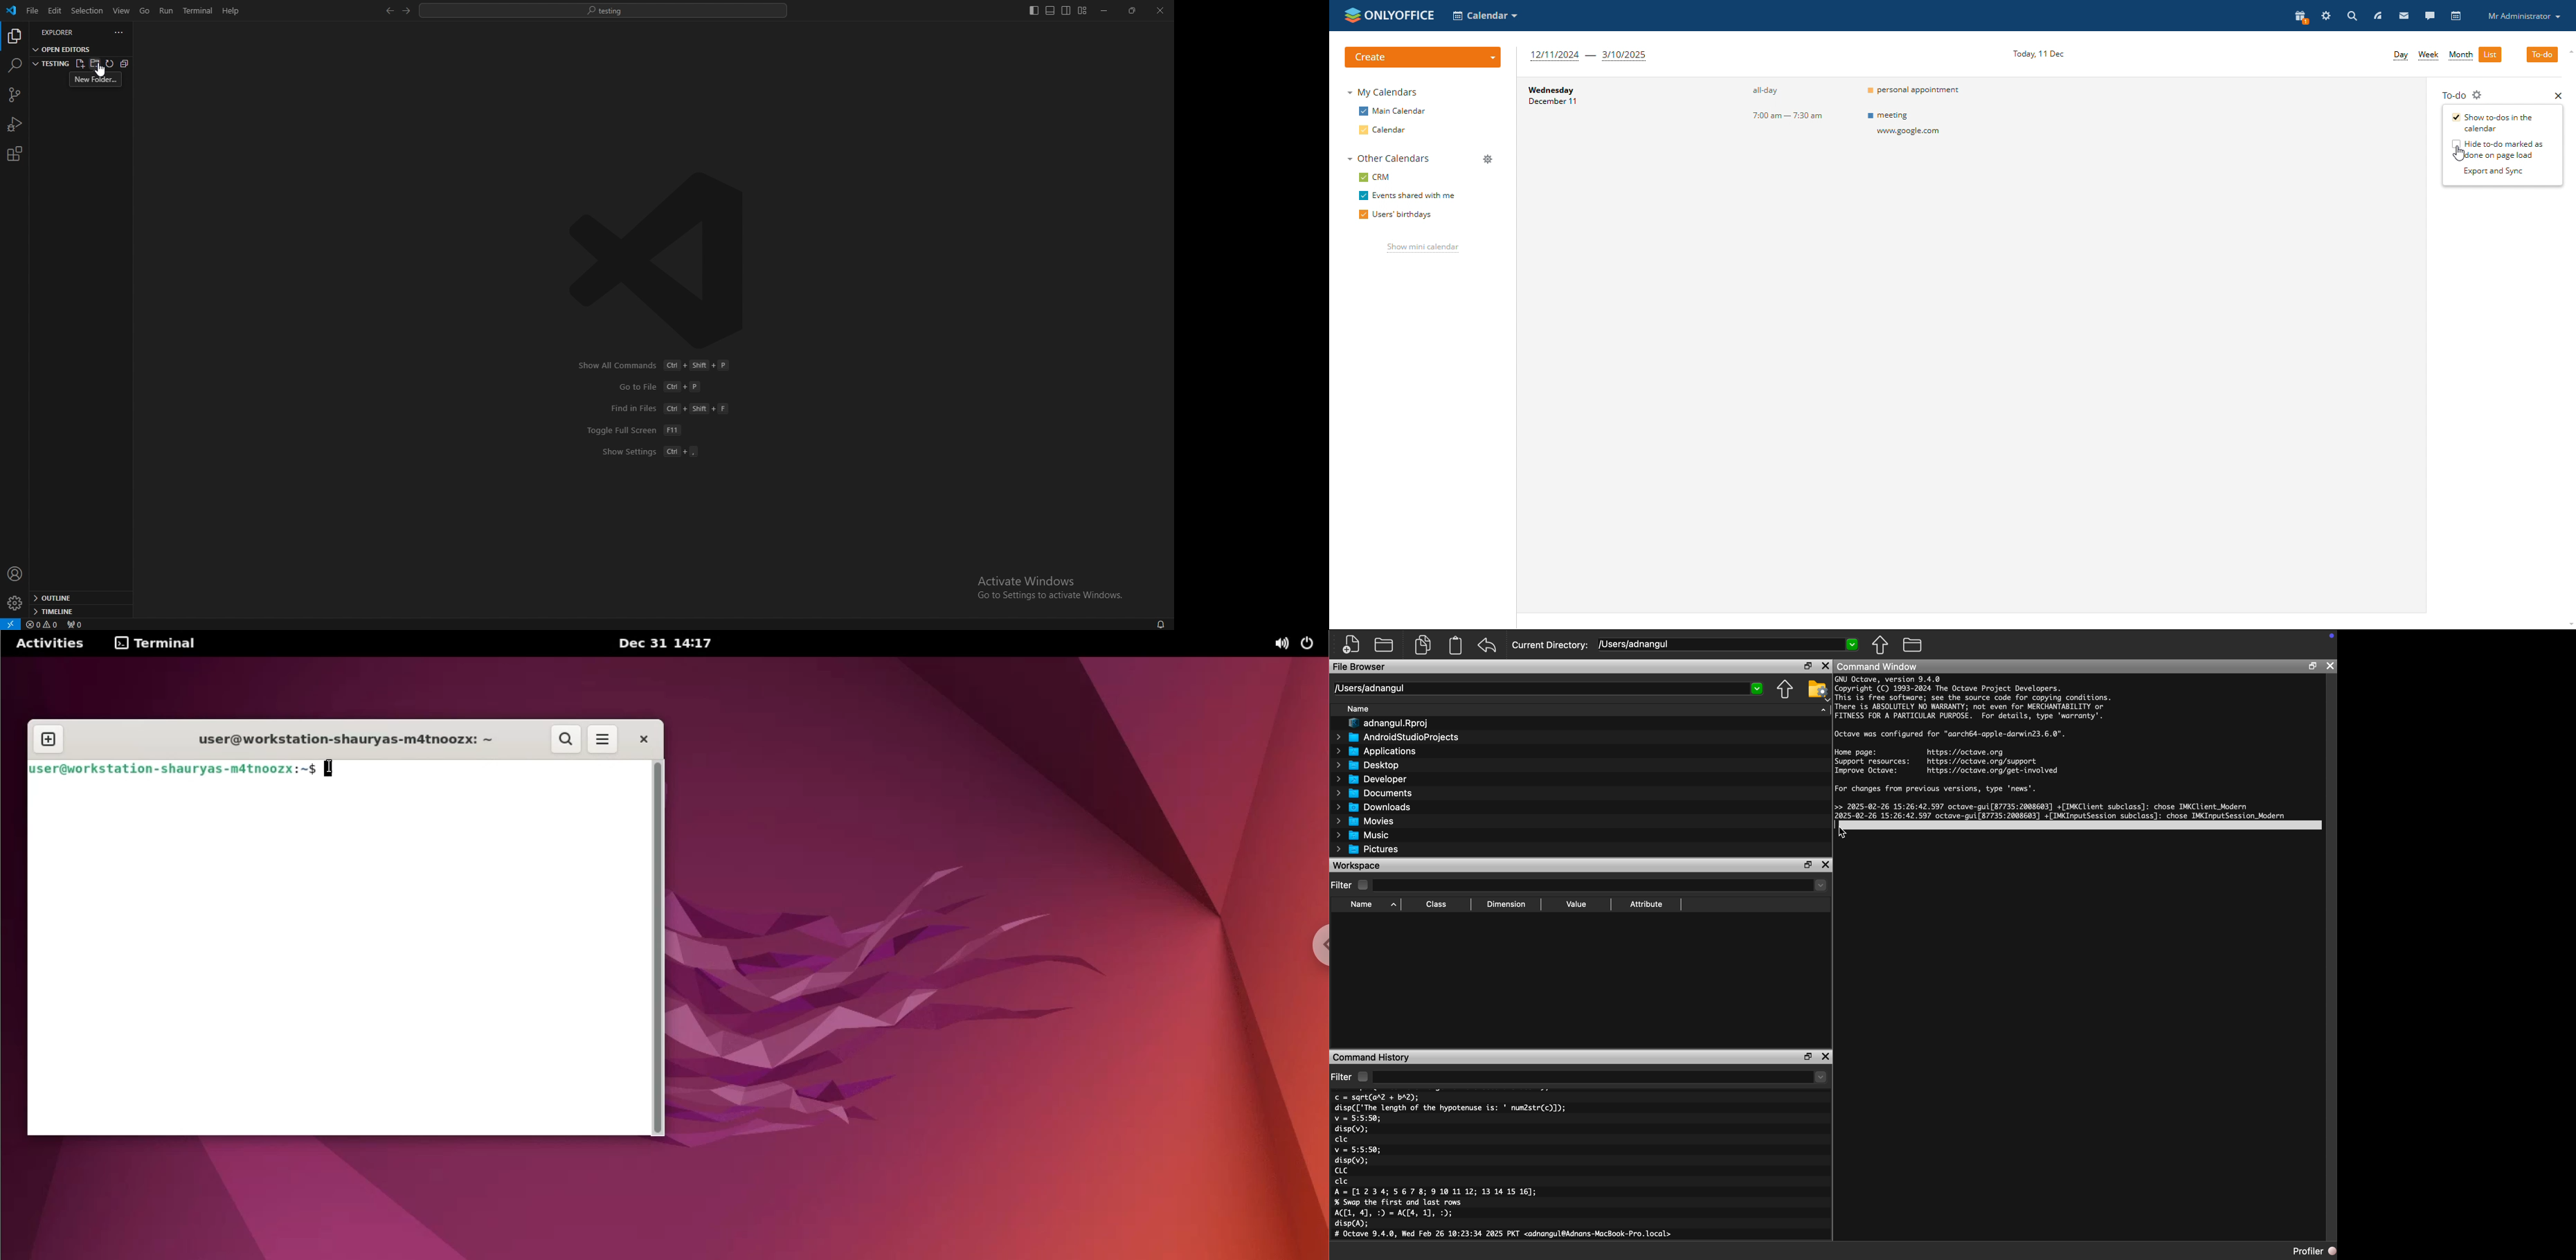  Describe the element at coordinates (2493, 122) in the screenshot. I see `show to-dos in the calendar` at that location.